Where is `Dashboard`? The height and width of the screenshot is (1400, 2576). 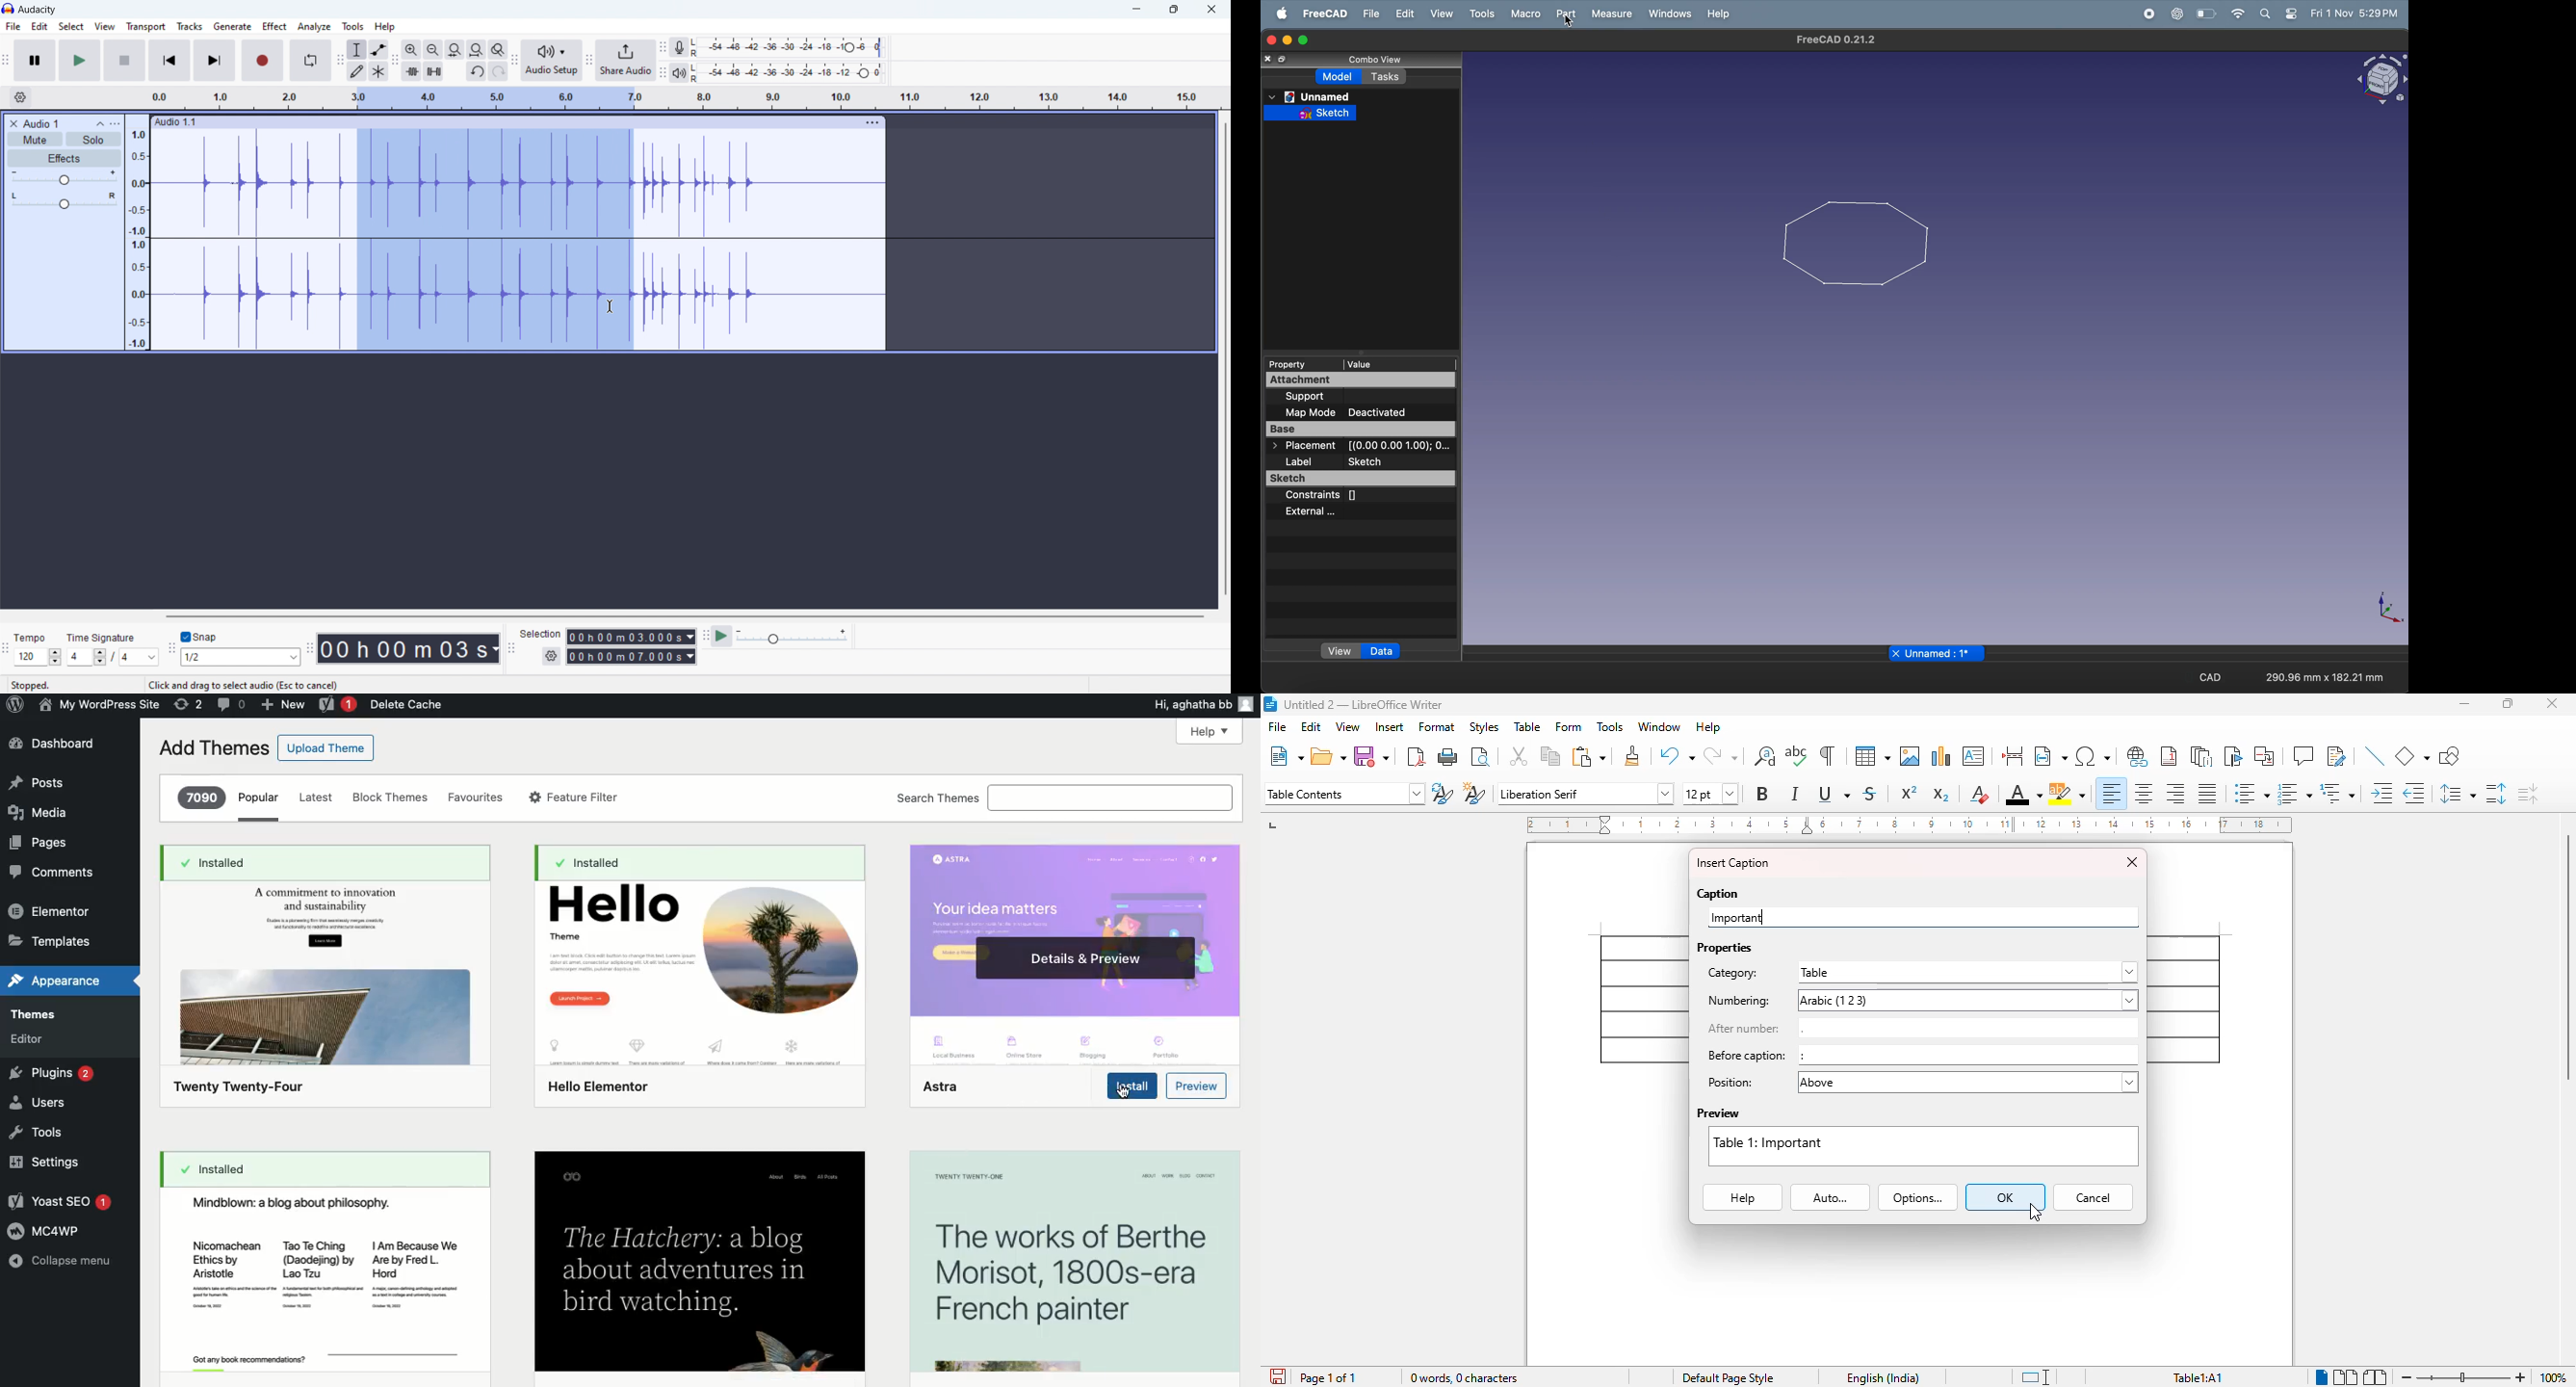
Dashboard is located at coordinates (56, 743).